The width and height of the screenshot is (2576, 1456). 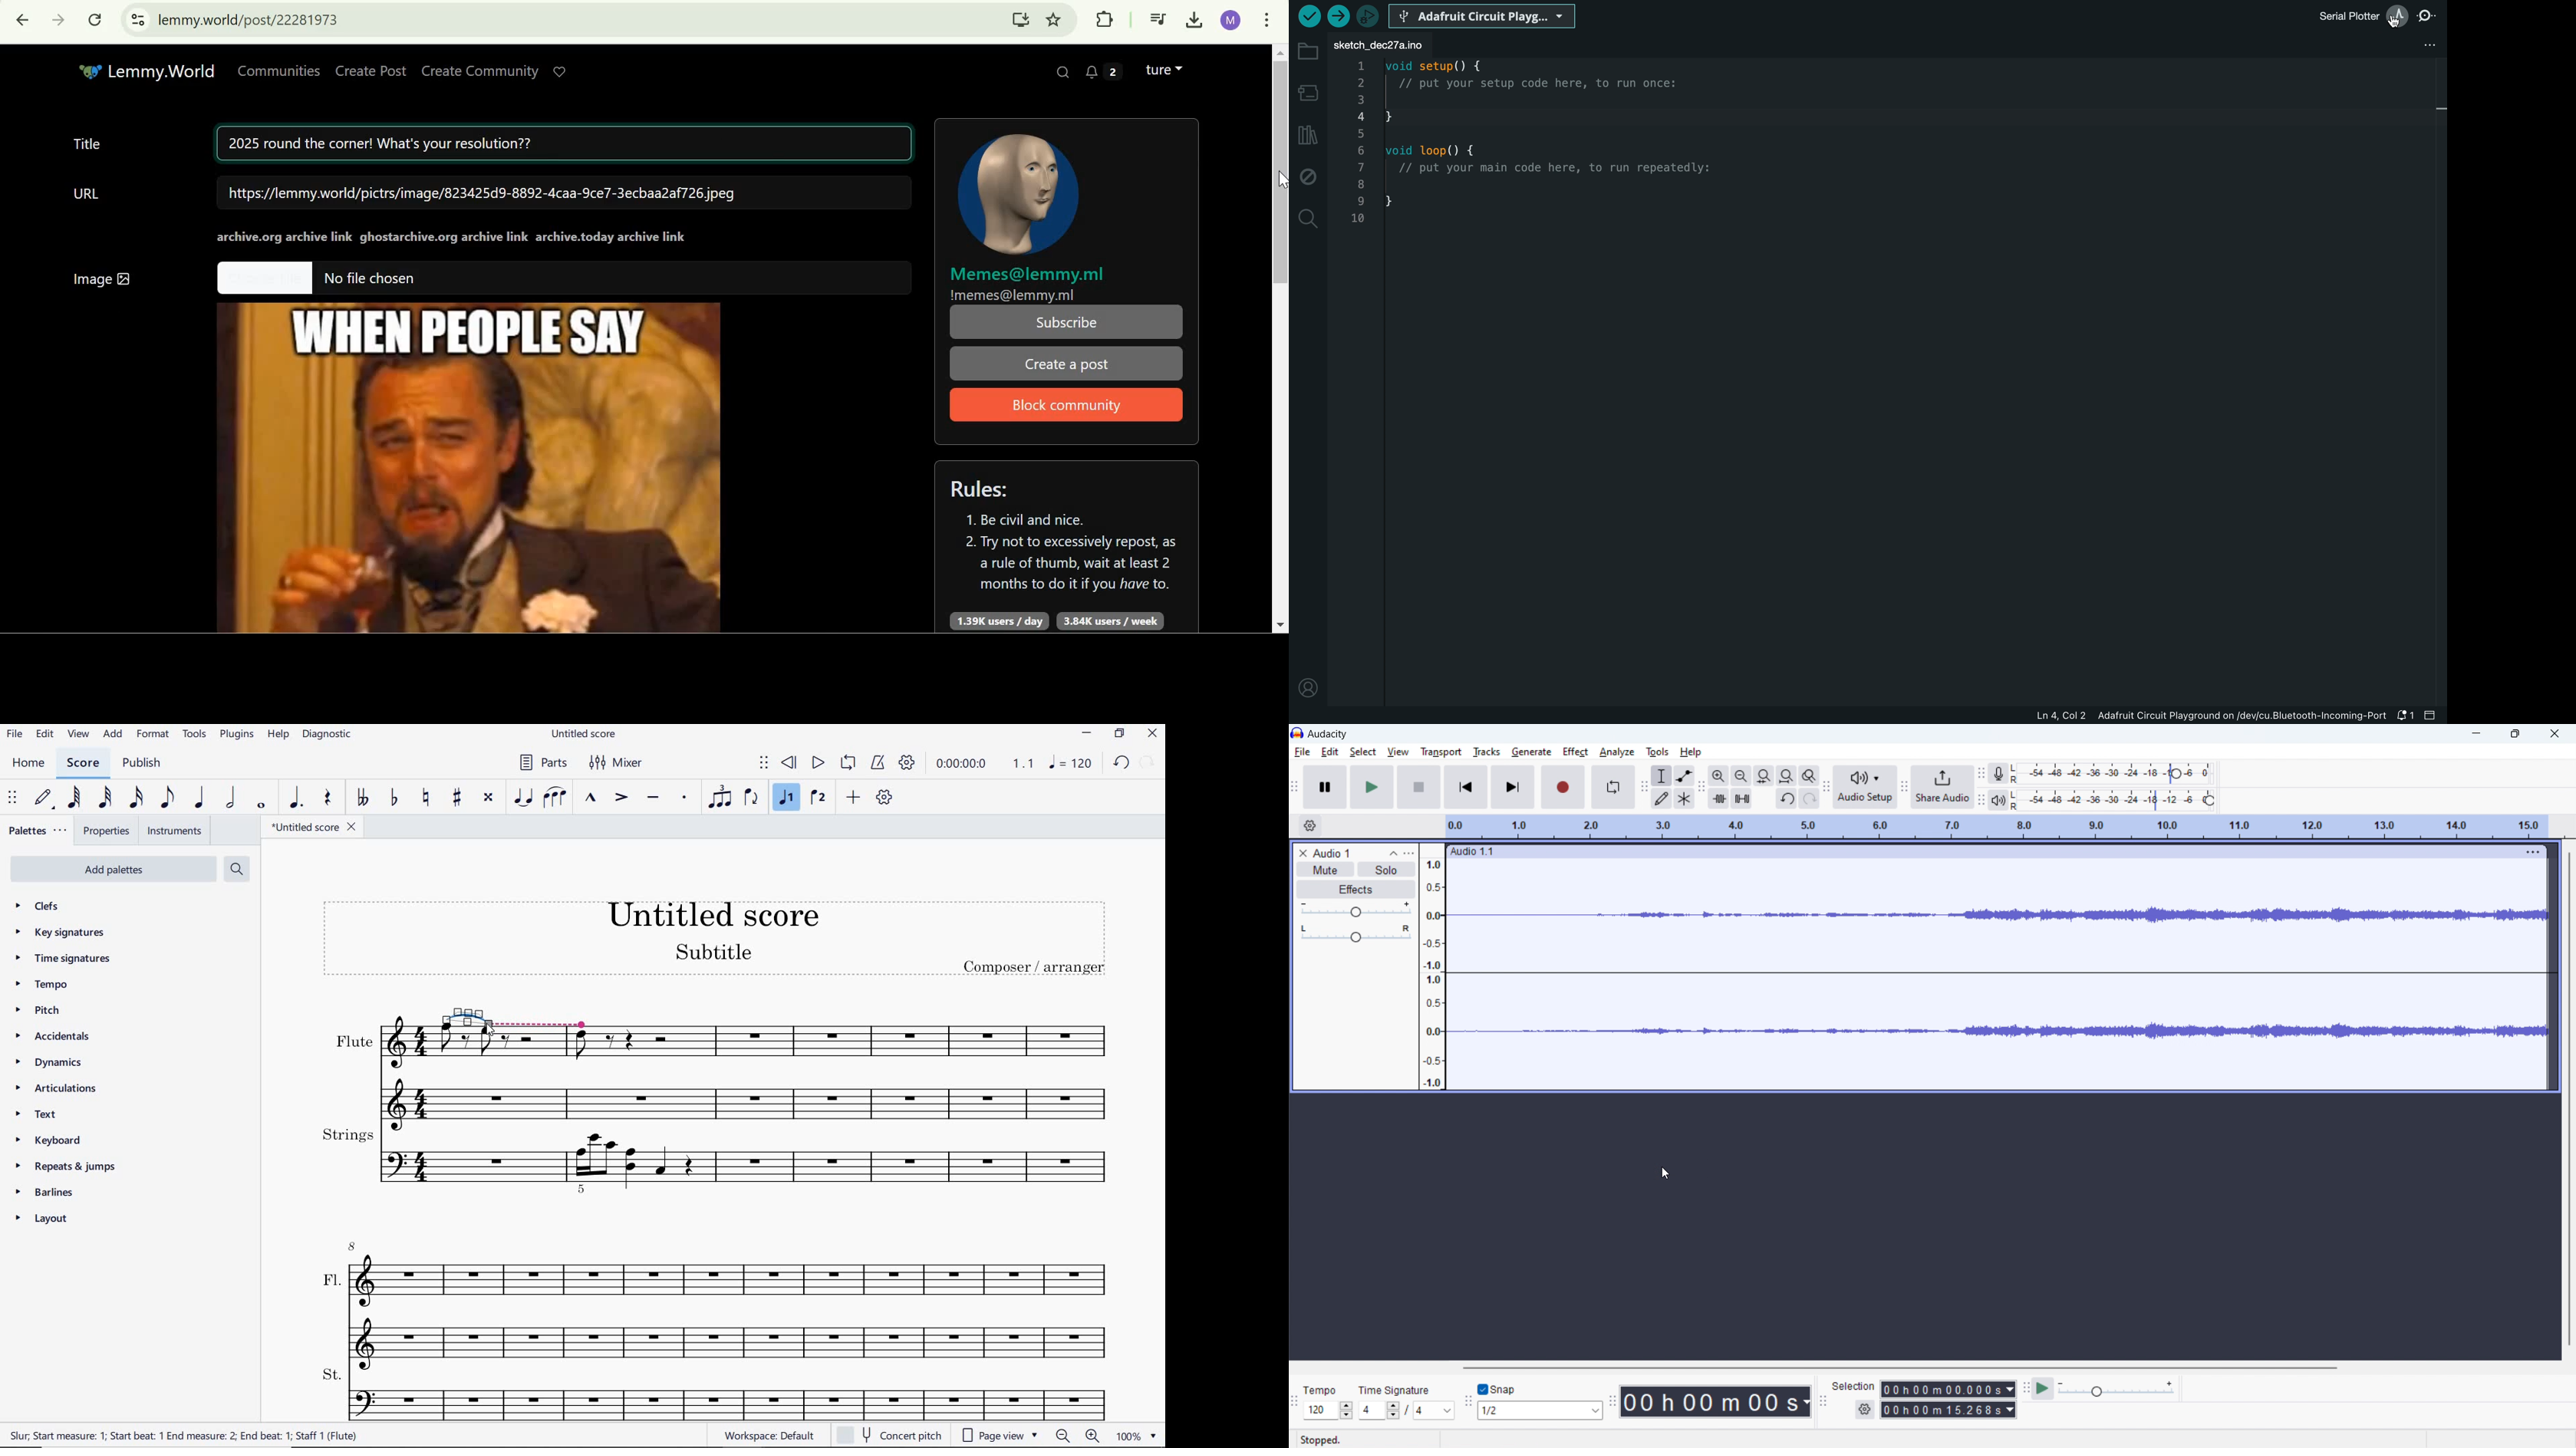 I want to click on help, so click(x=278, y=735).